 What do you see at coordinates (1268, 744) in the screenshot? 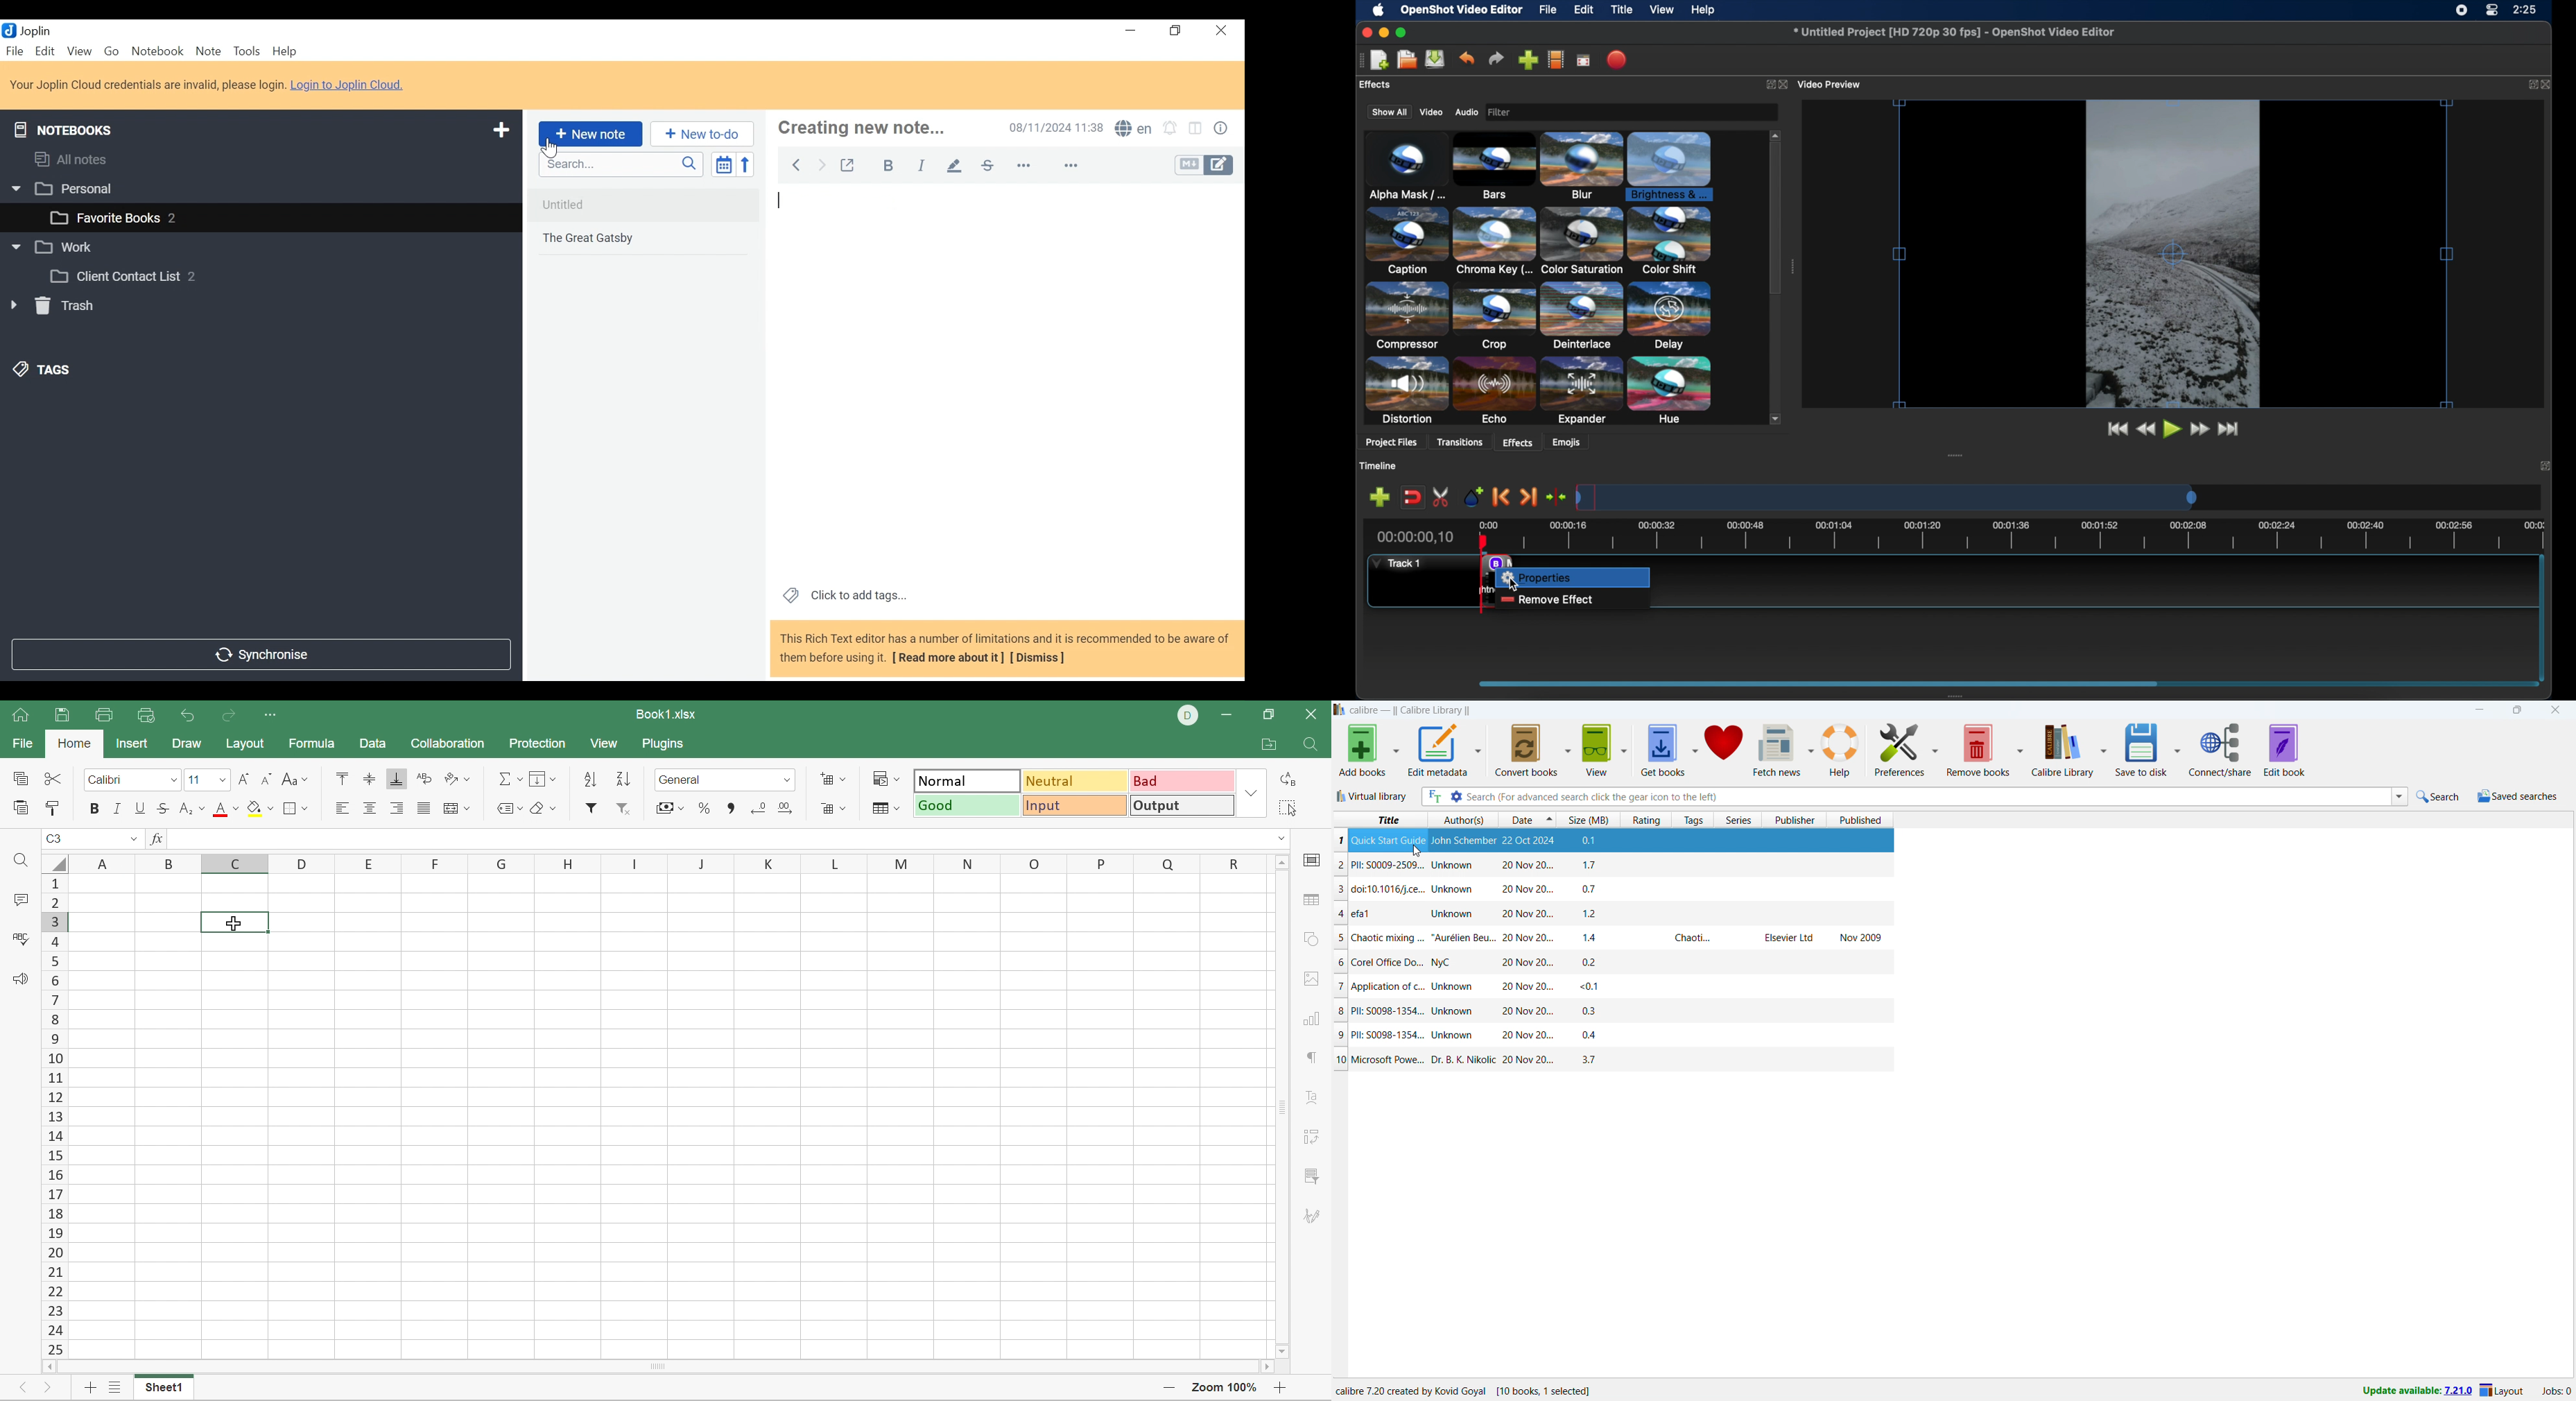
I see `Open file location` at bounding box center [1268, 744].